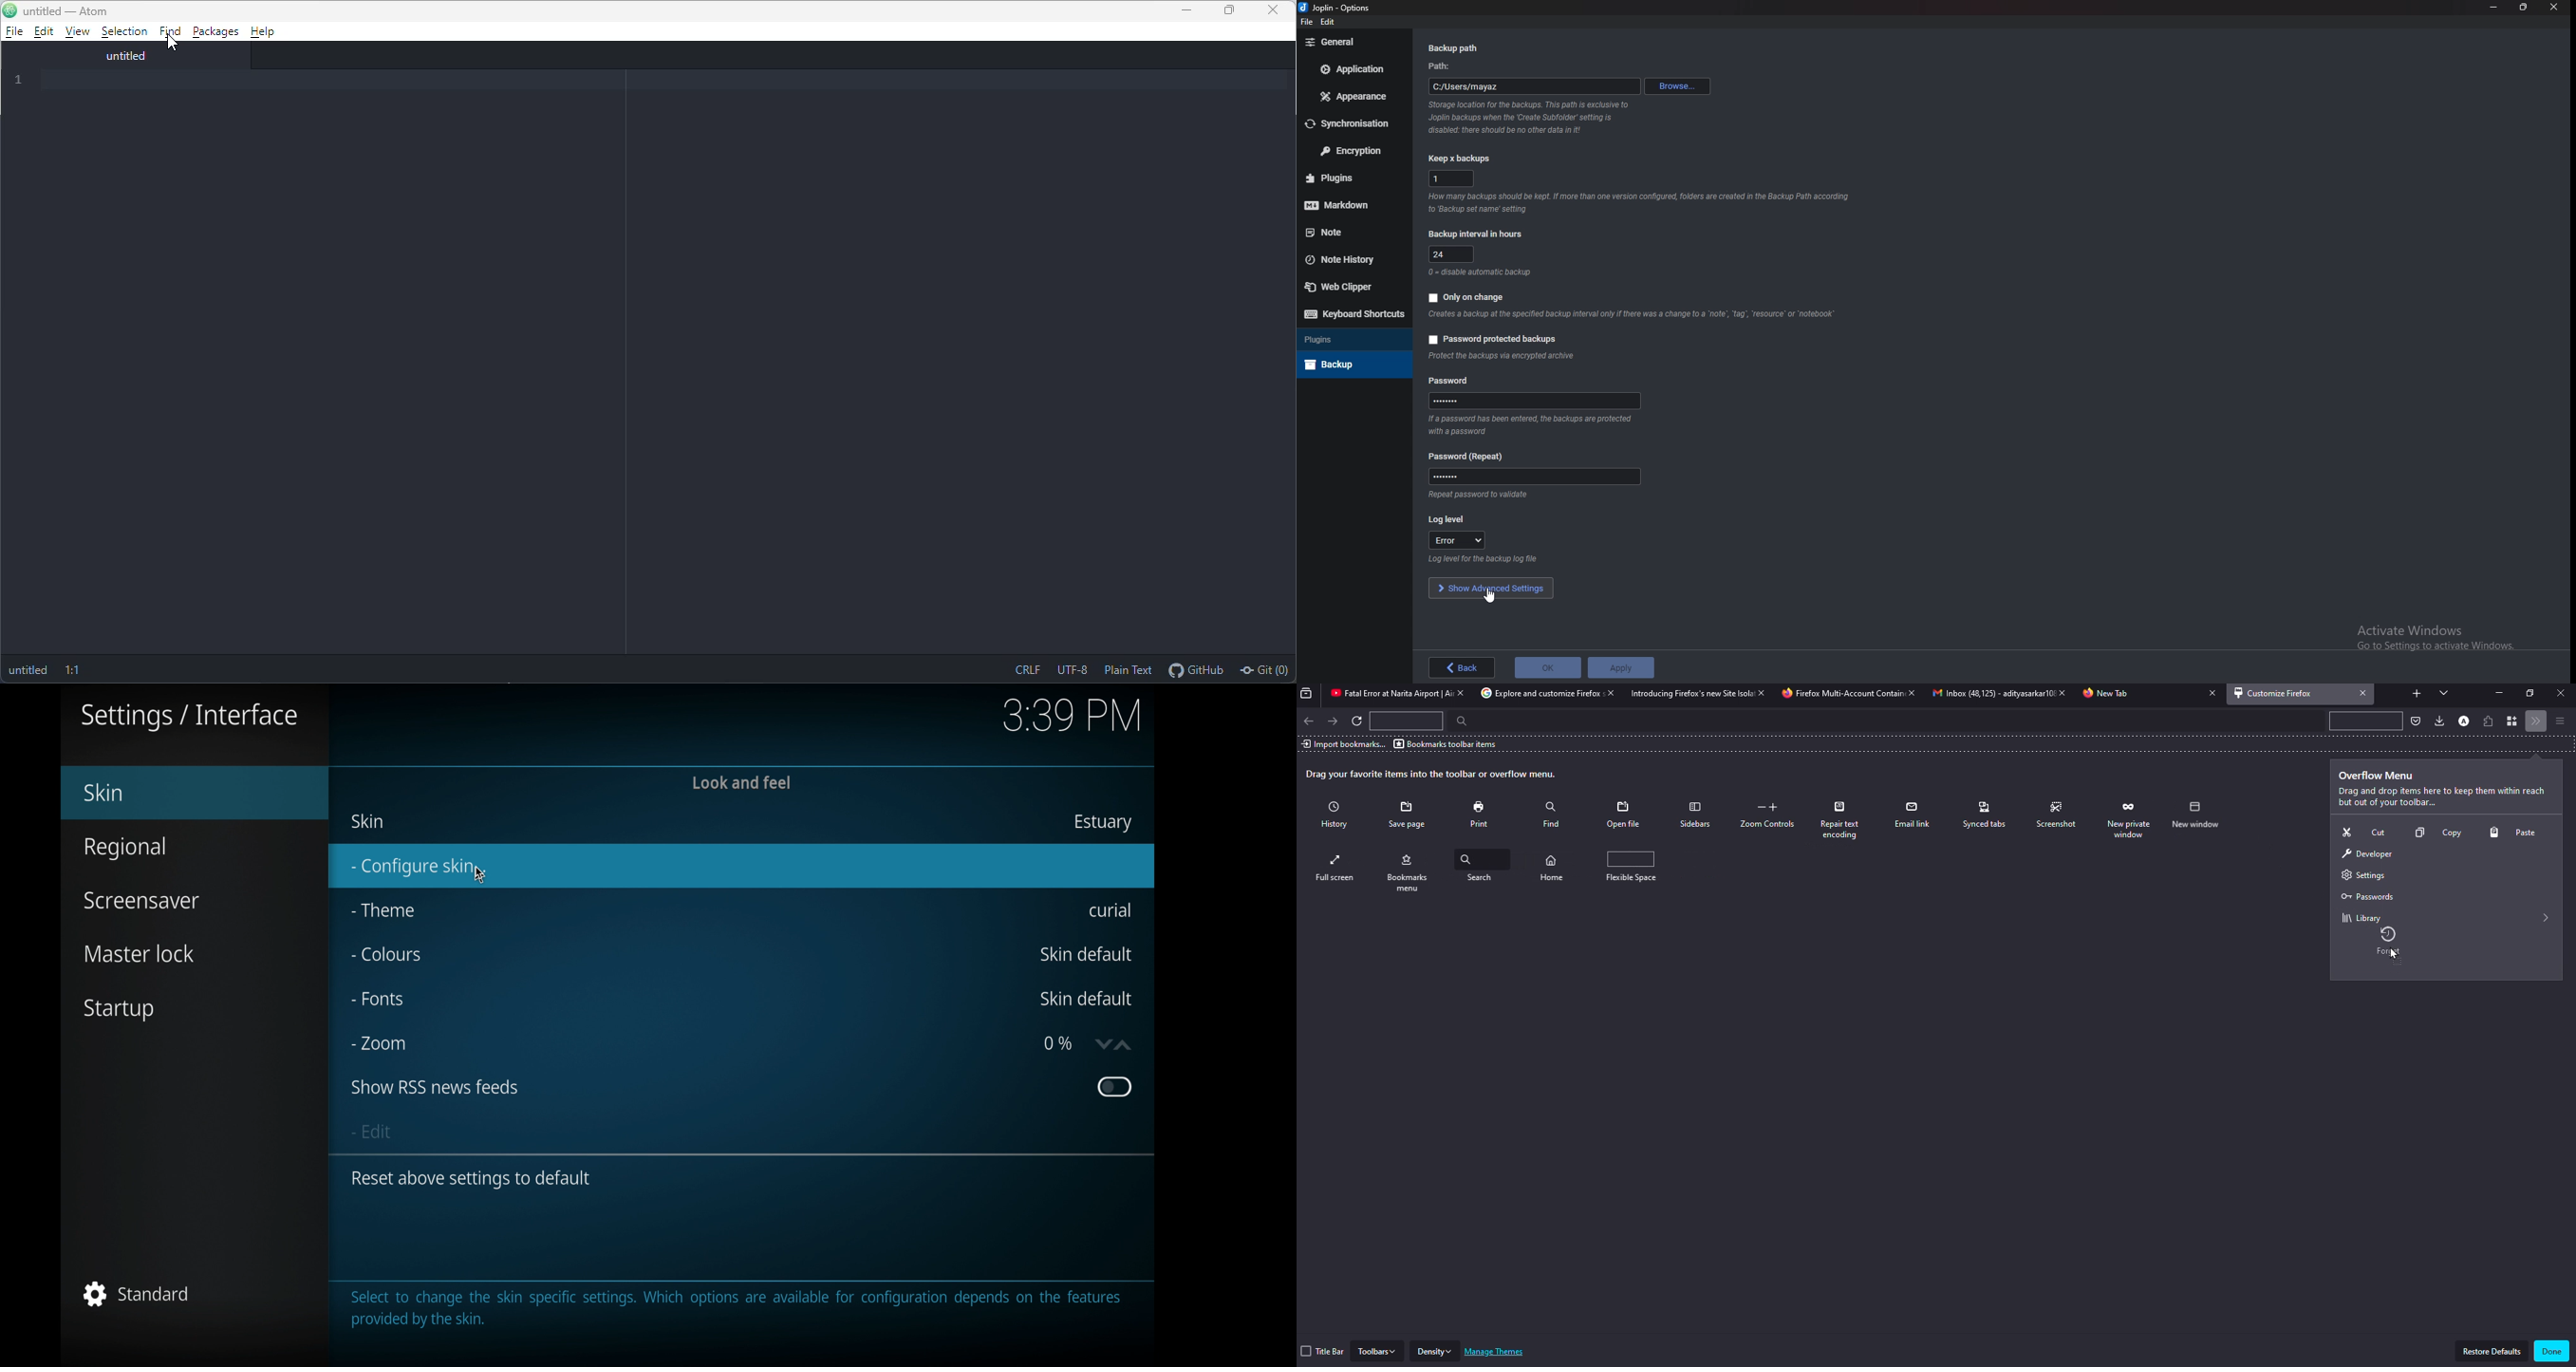  What do you see at coordinates (2444, 694) in the screenshot?
I see `tabs` at bounding box center [2444, 694].